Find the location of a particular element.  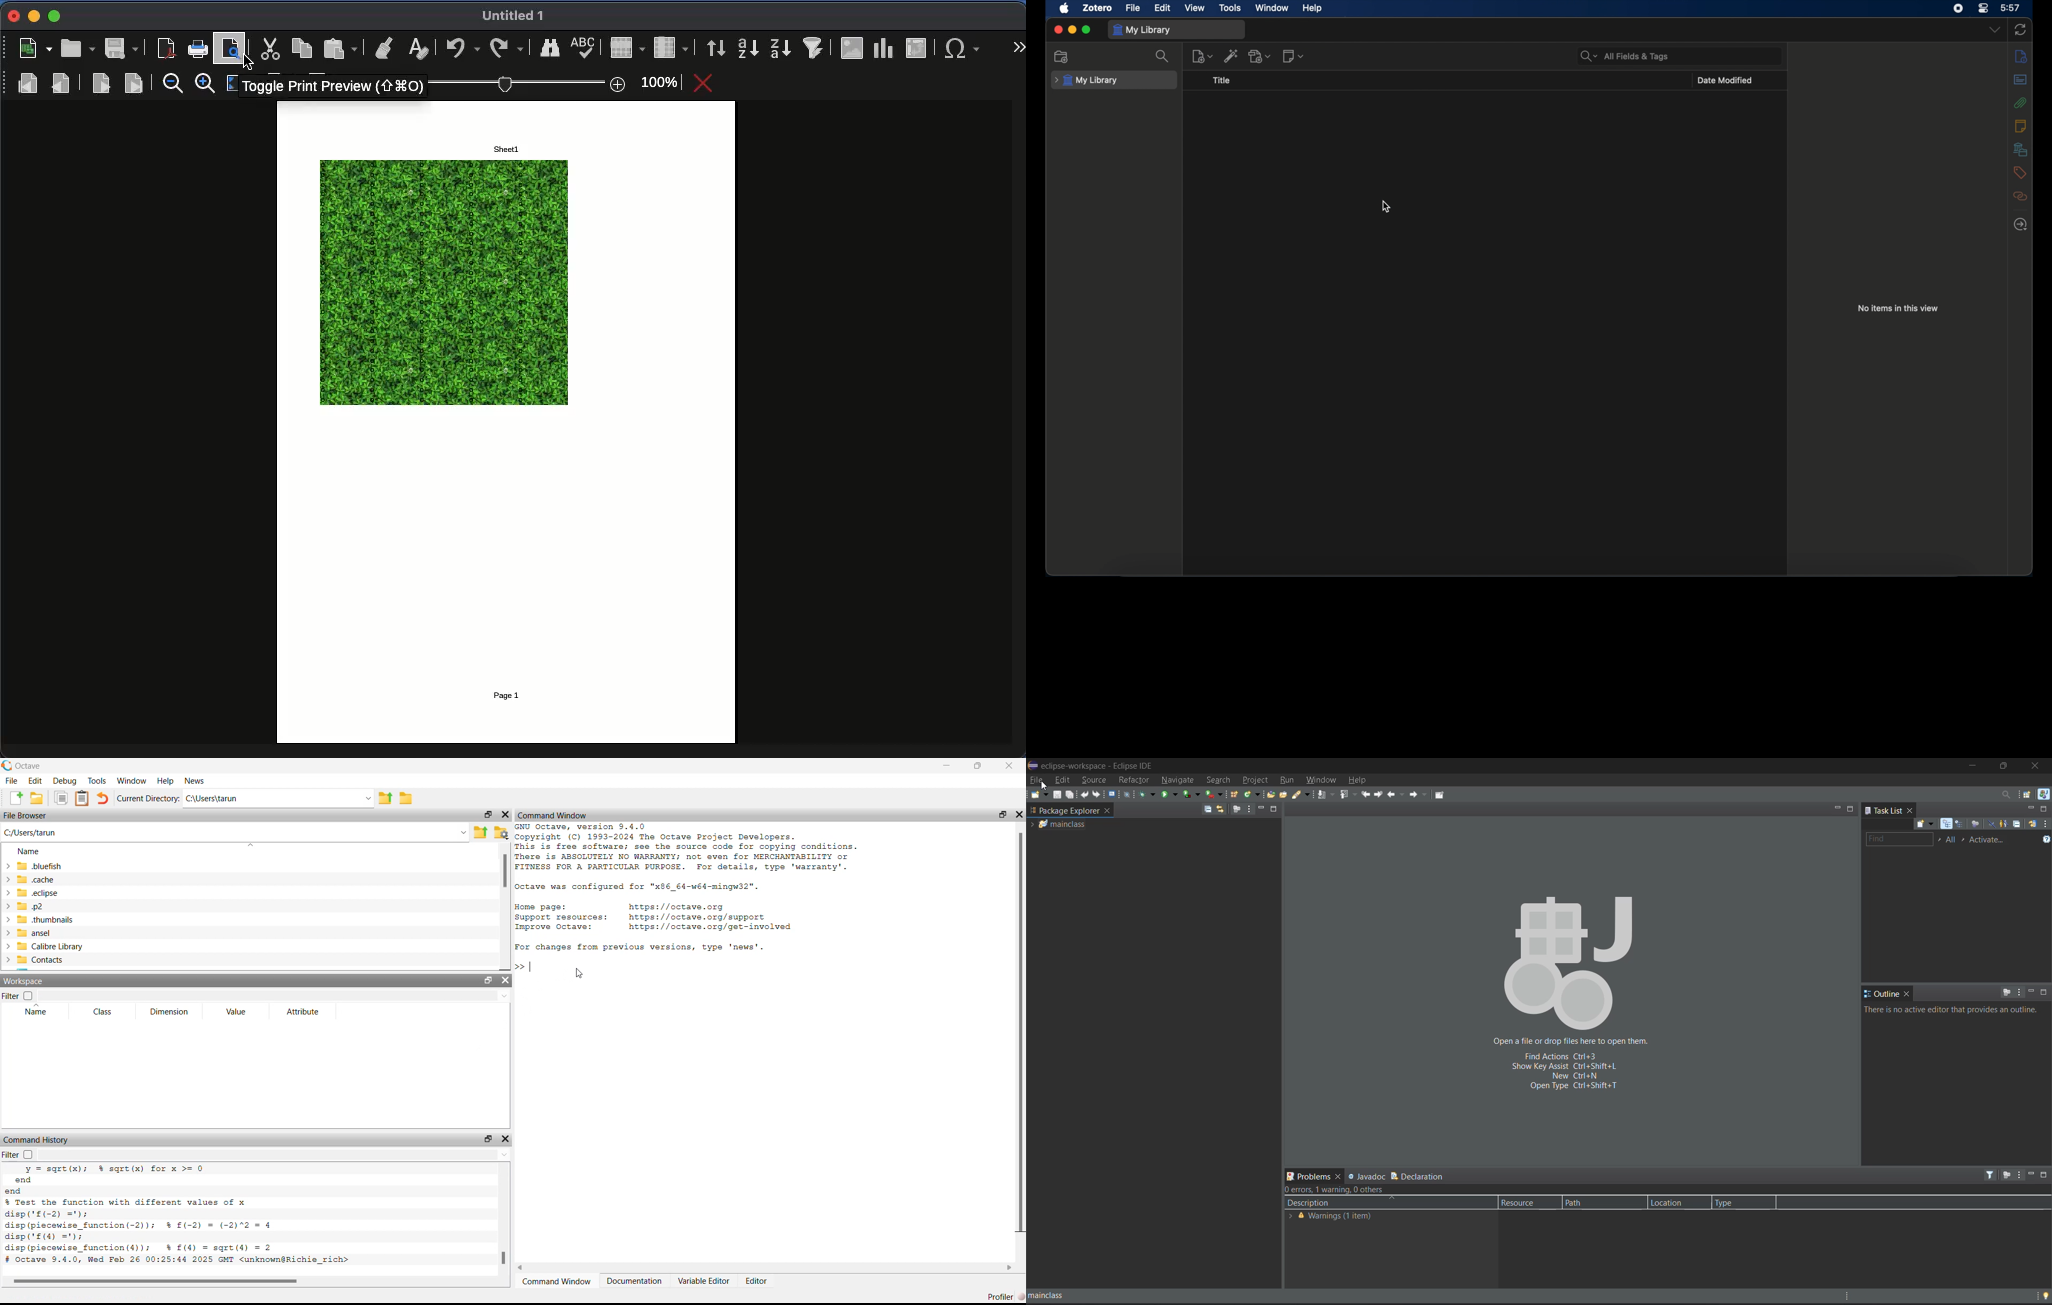

my library is located at coordinates (1144, 29).